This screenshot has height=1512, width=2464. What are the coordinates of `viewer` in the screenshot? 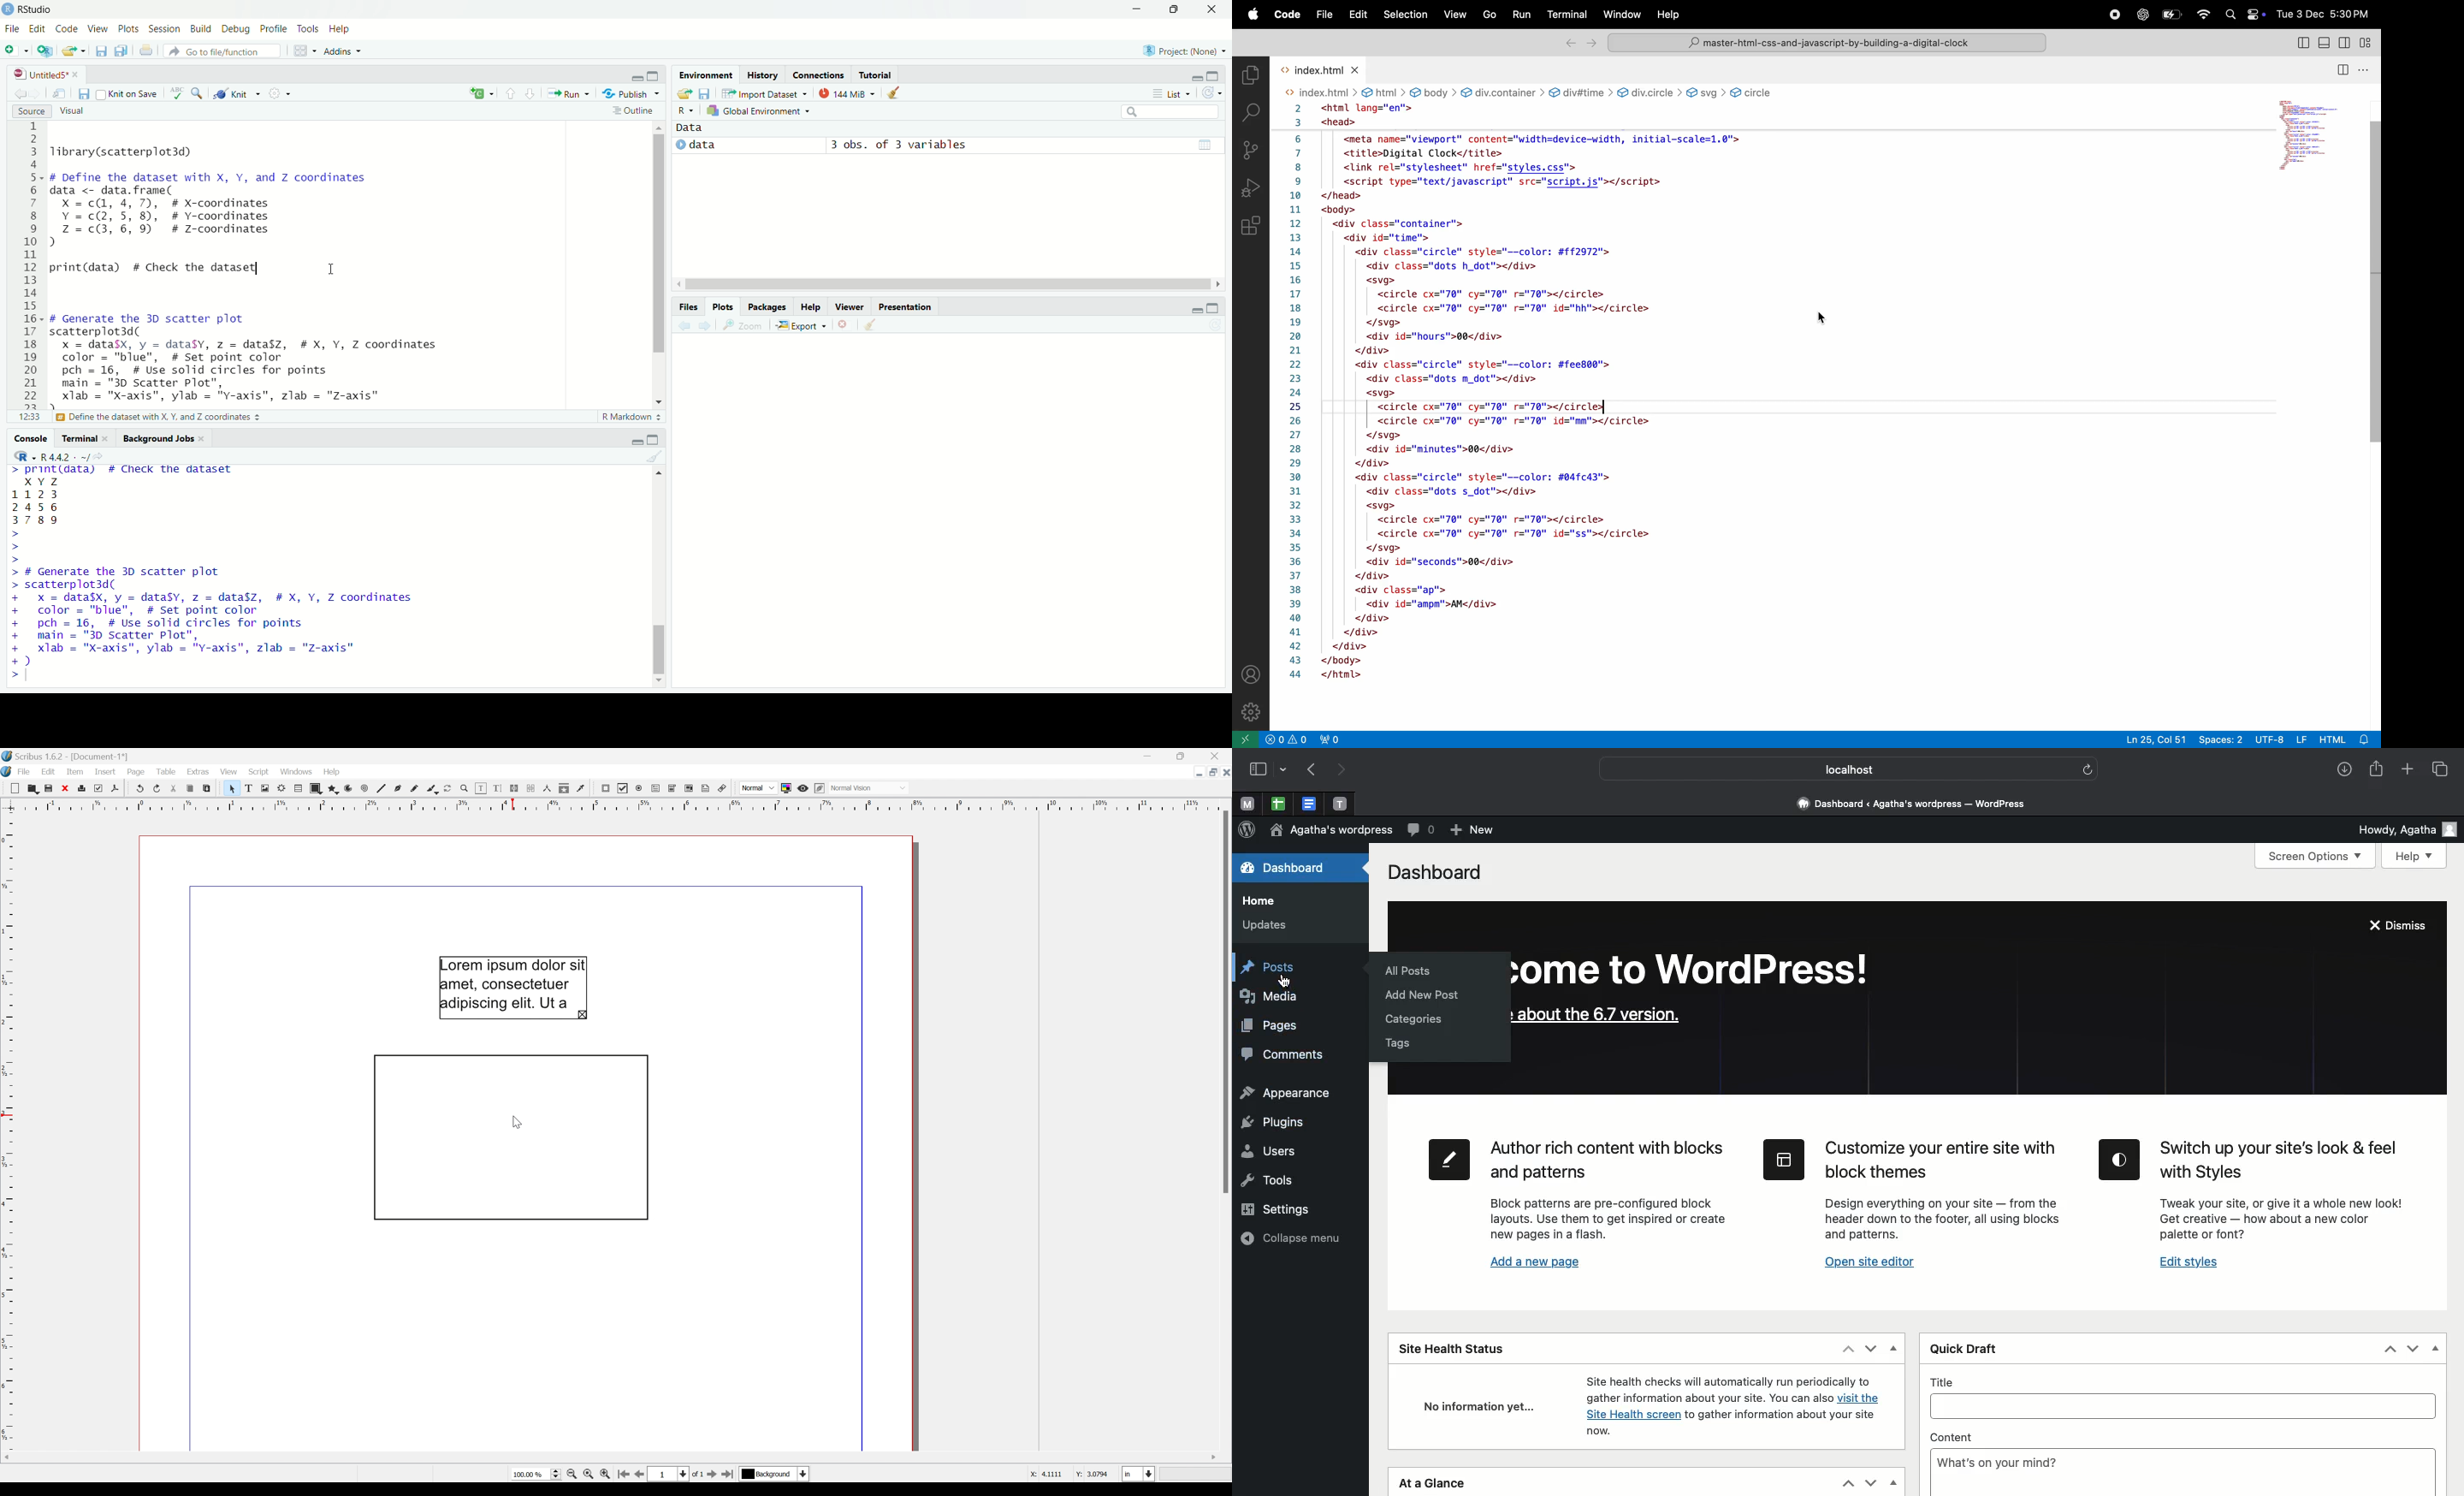 It's located at (848, 306).